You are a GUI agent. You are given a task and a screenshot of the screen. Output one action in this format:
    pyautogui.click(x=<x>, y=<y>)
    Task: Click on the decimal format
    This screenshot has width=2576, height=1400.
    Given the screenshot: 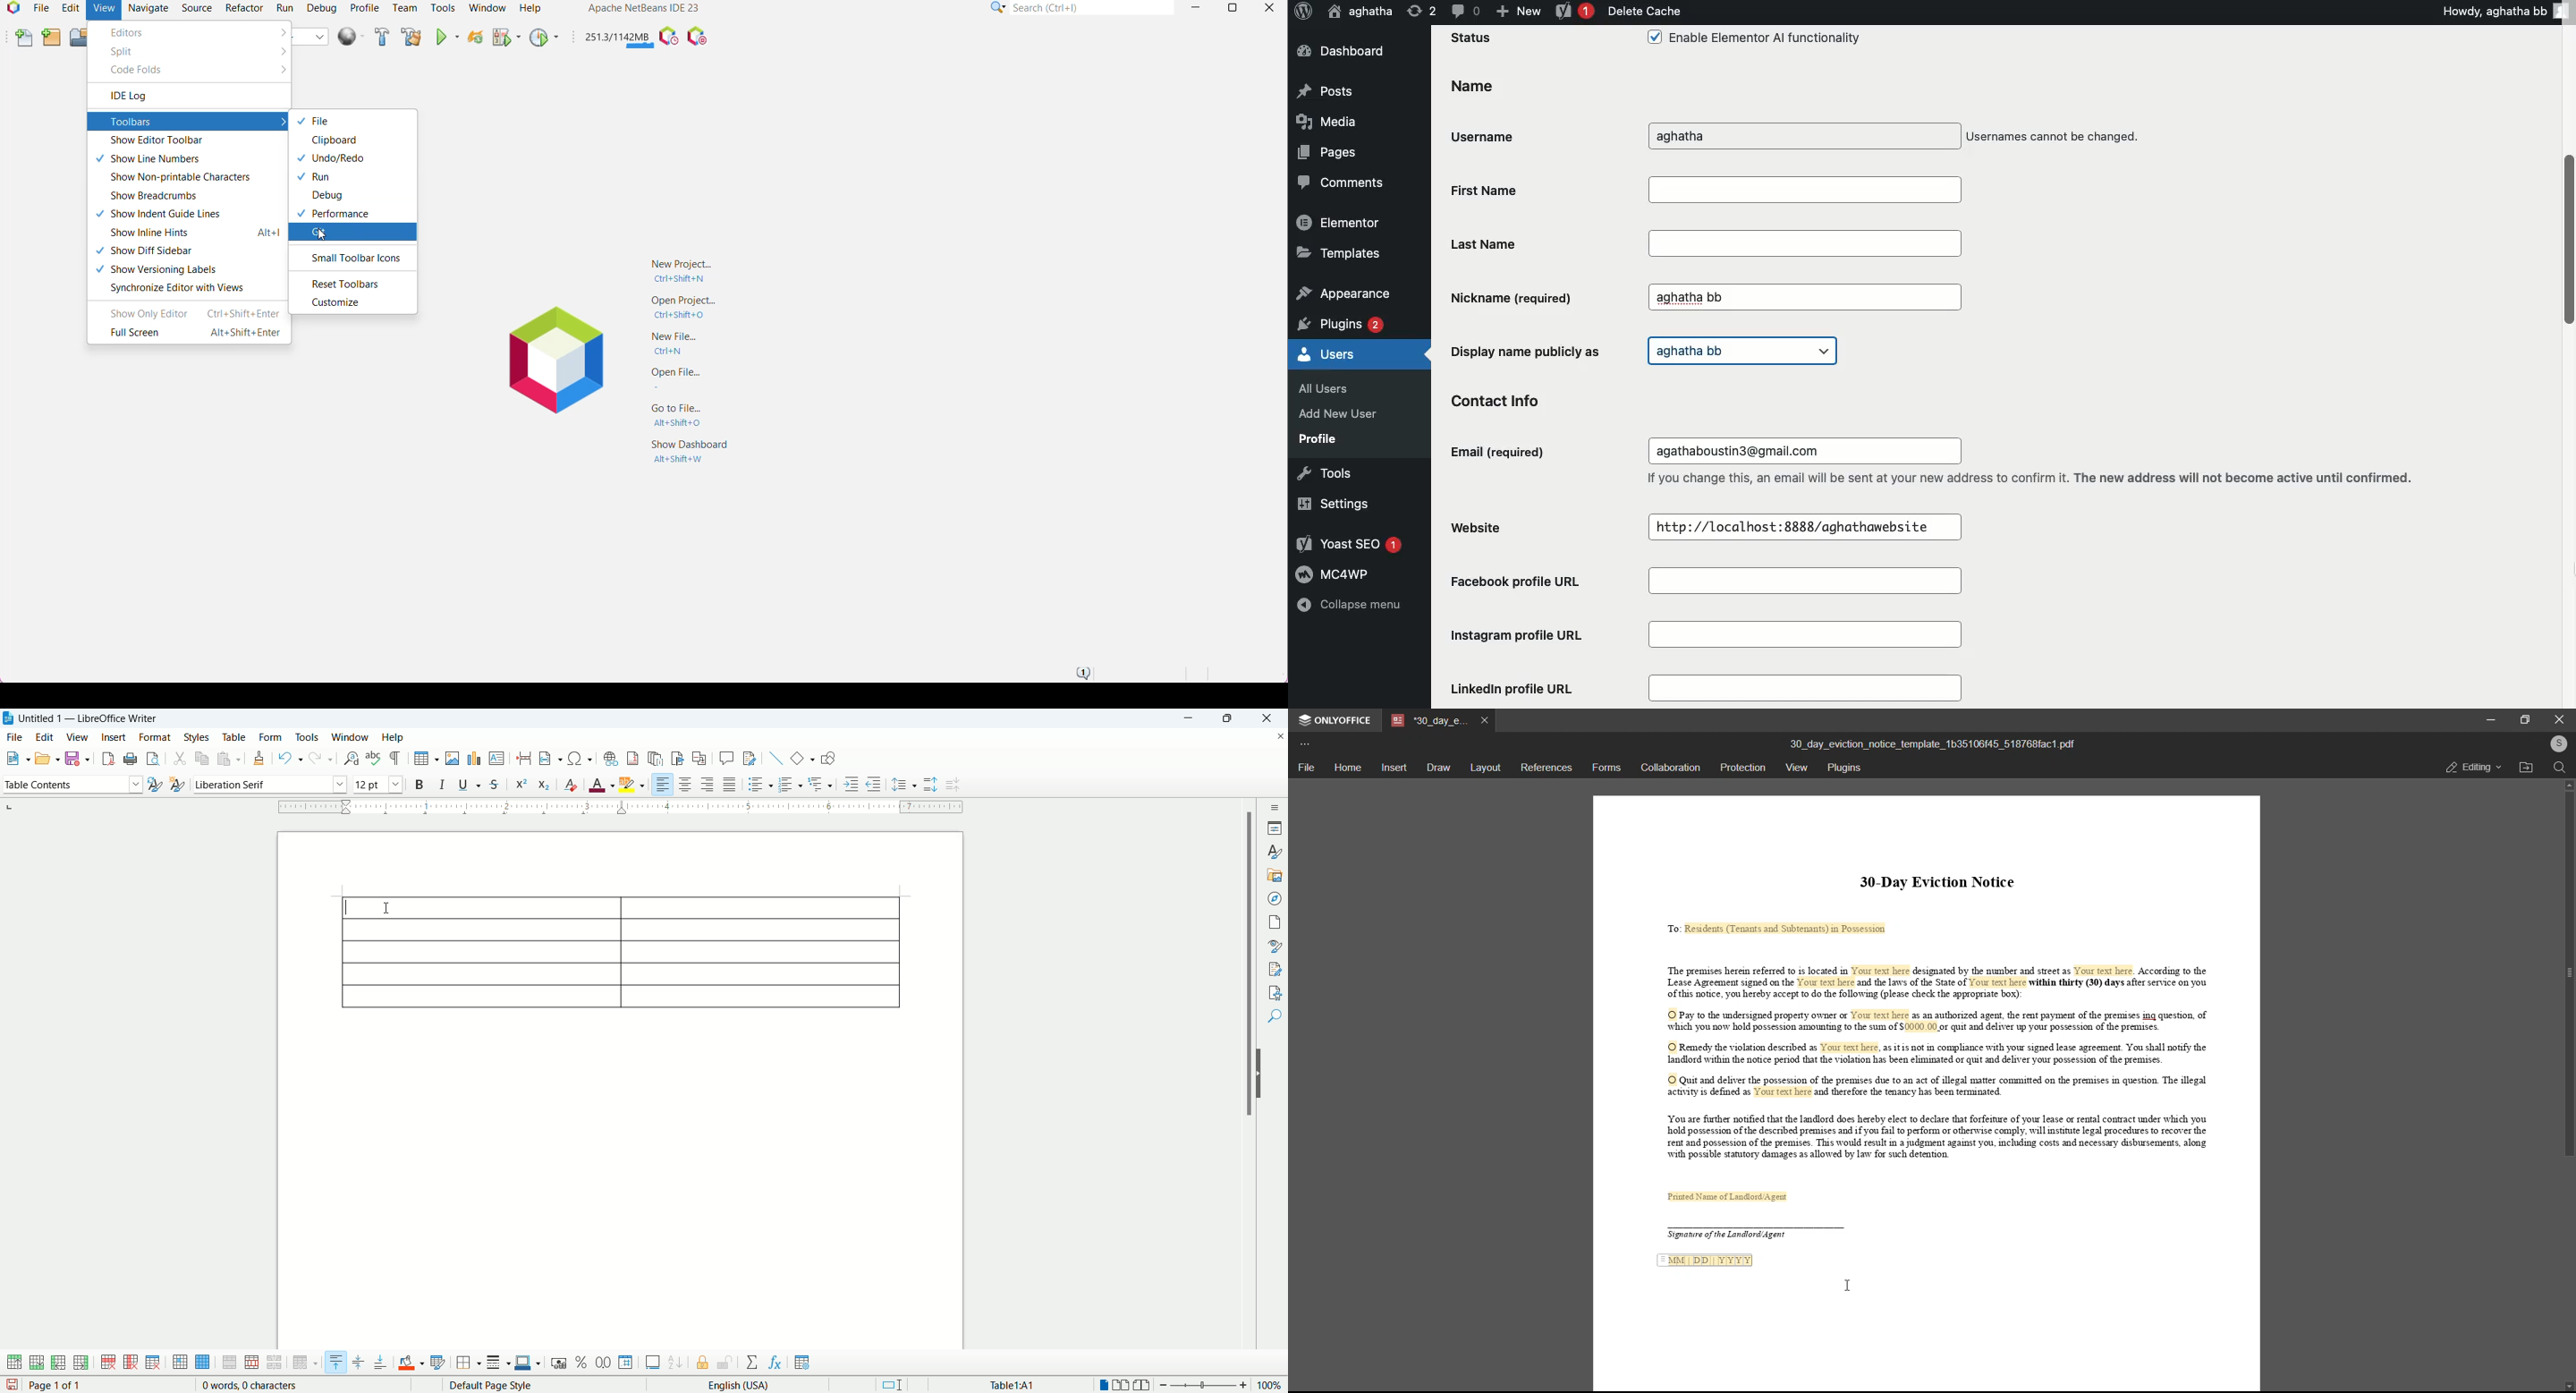 What is the action you would take?
    pyautogui.click(x=604, y=1363)
    